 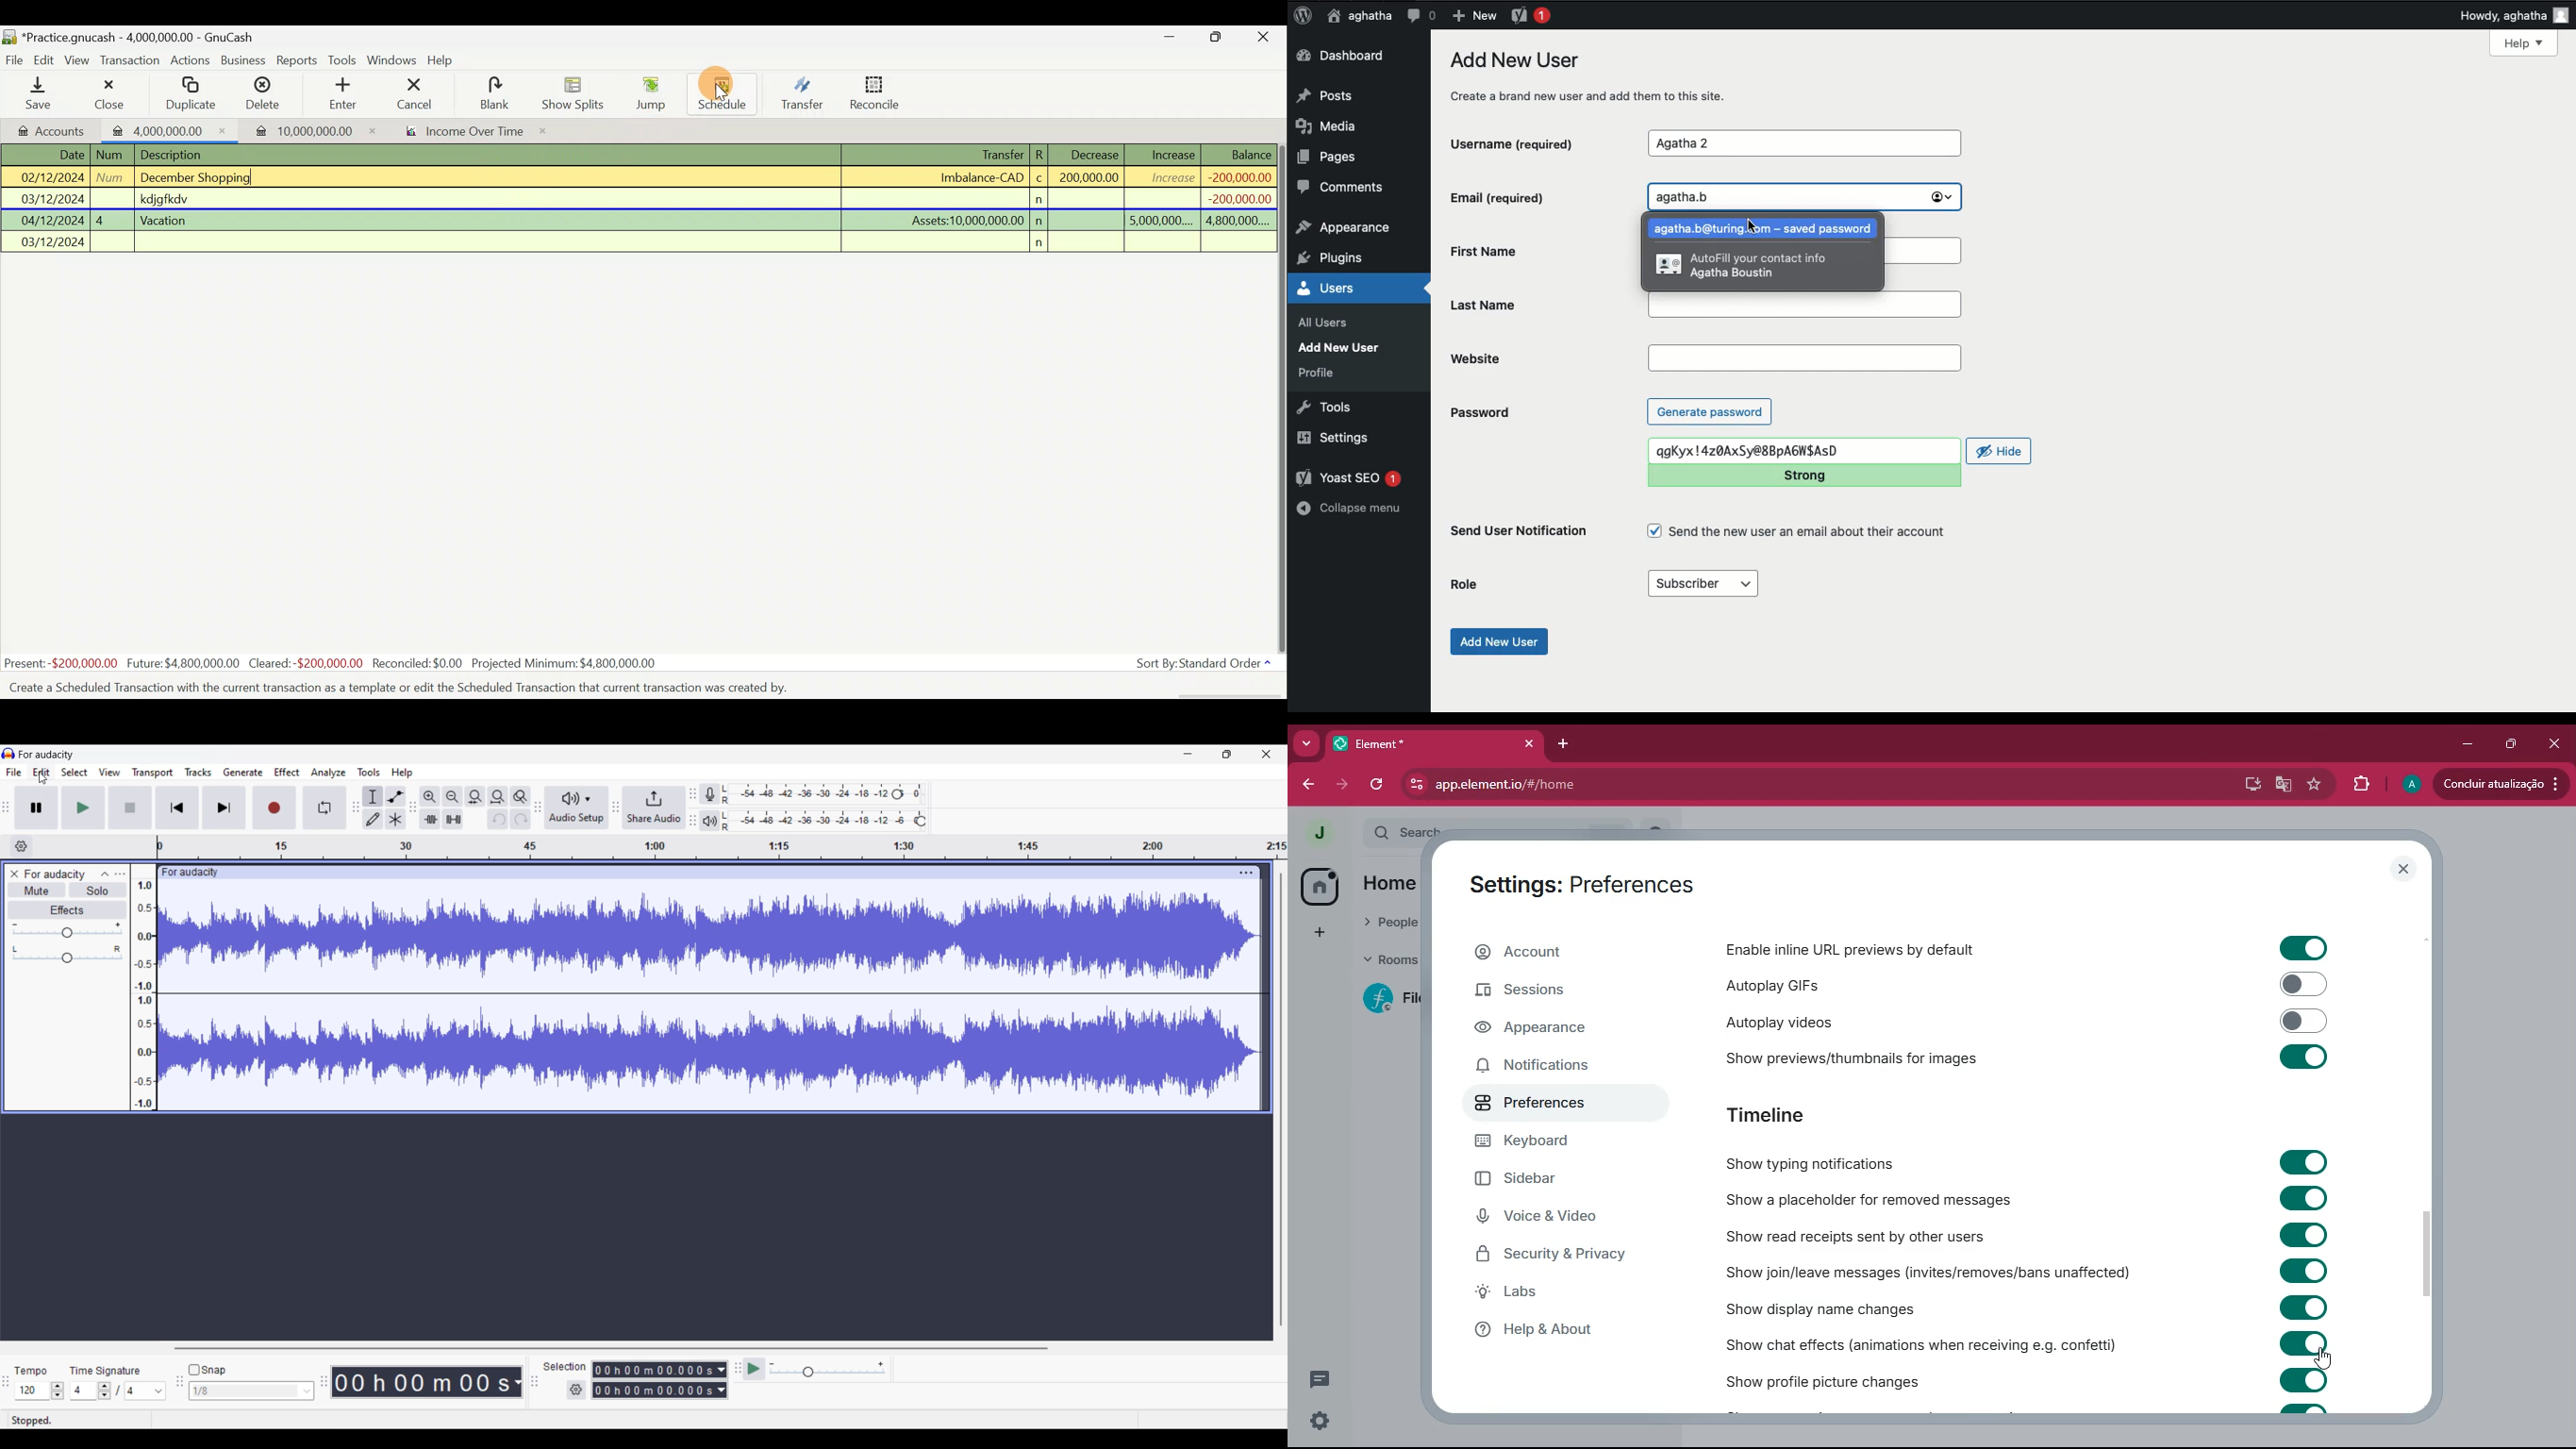 I want to click on Lines of transactions, so click(x=641, y=201).